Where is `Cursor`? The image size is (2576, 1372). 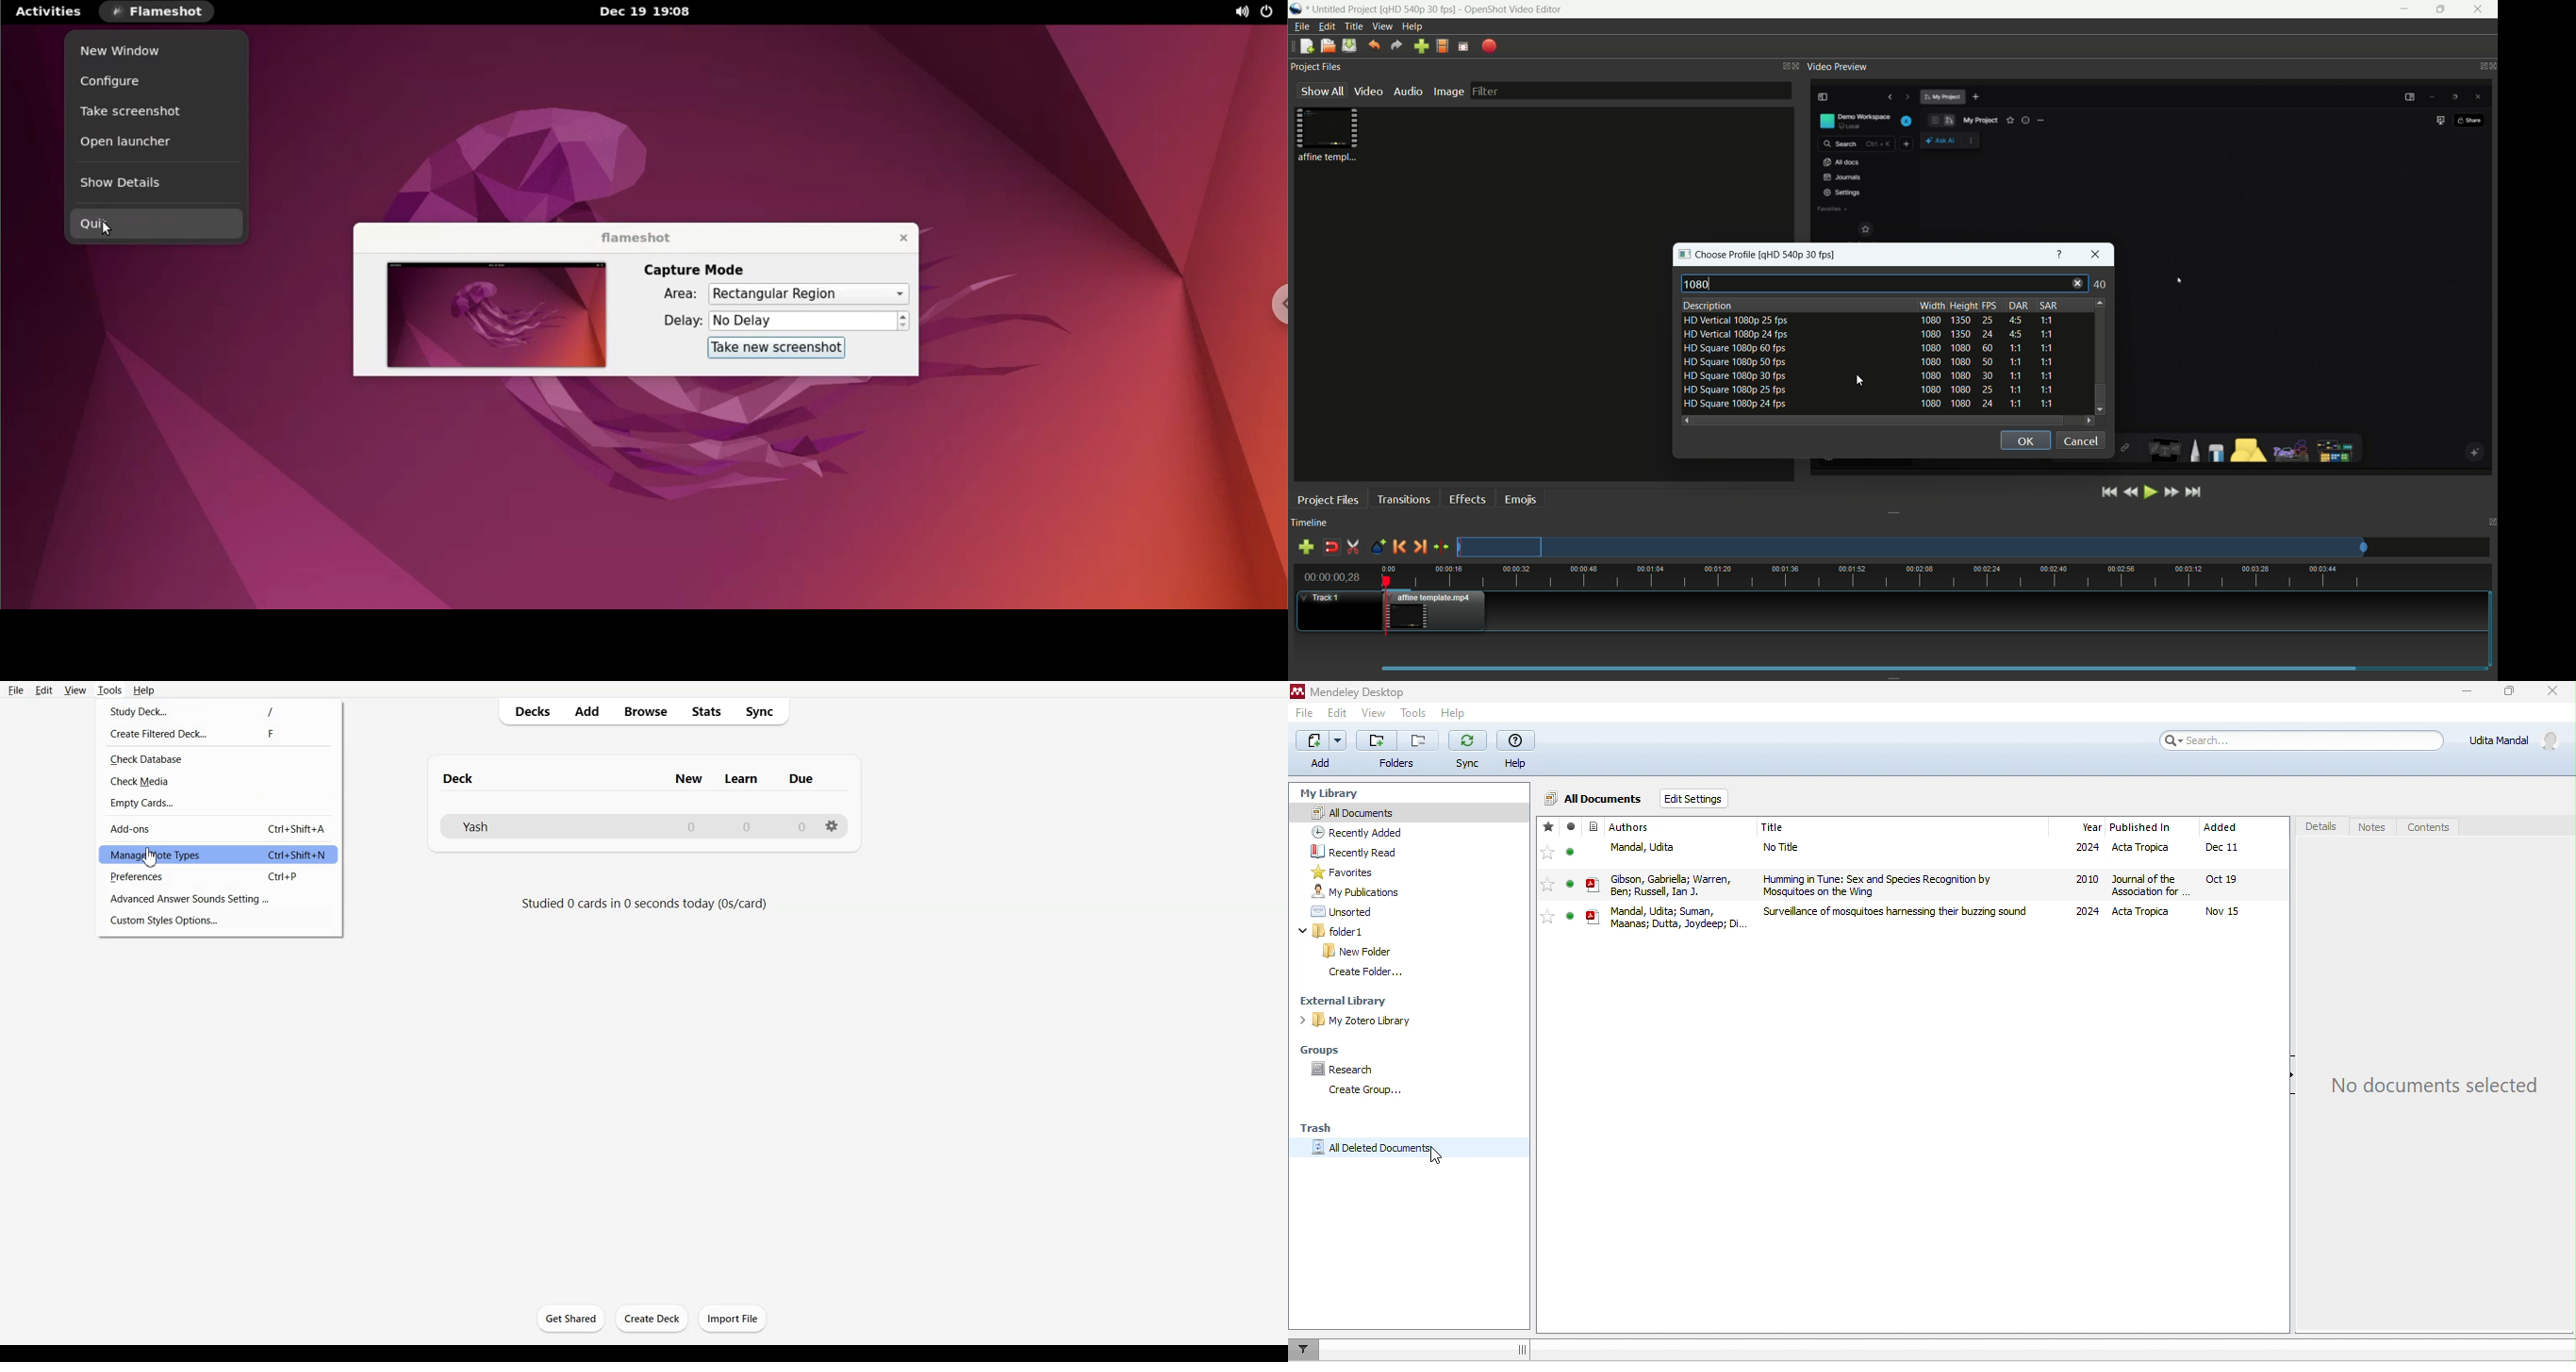
Cursor is located at coordinates (149, 857).